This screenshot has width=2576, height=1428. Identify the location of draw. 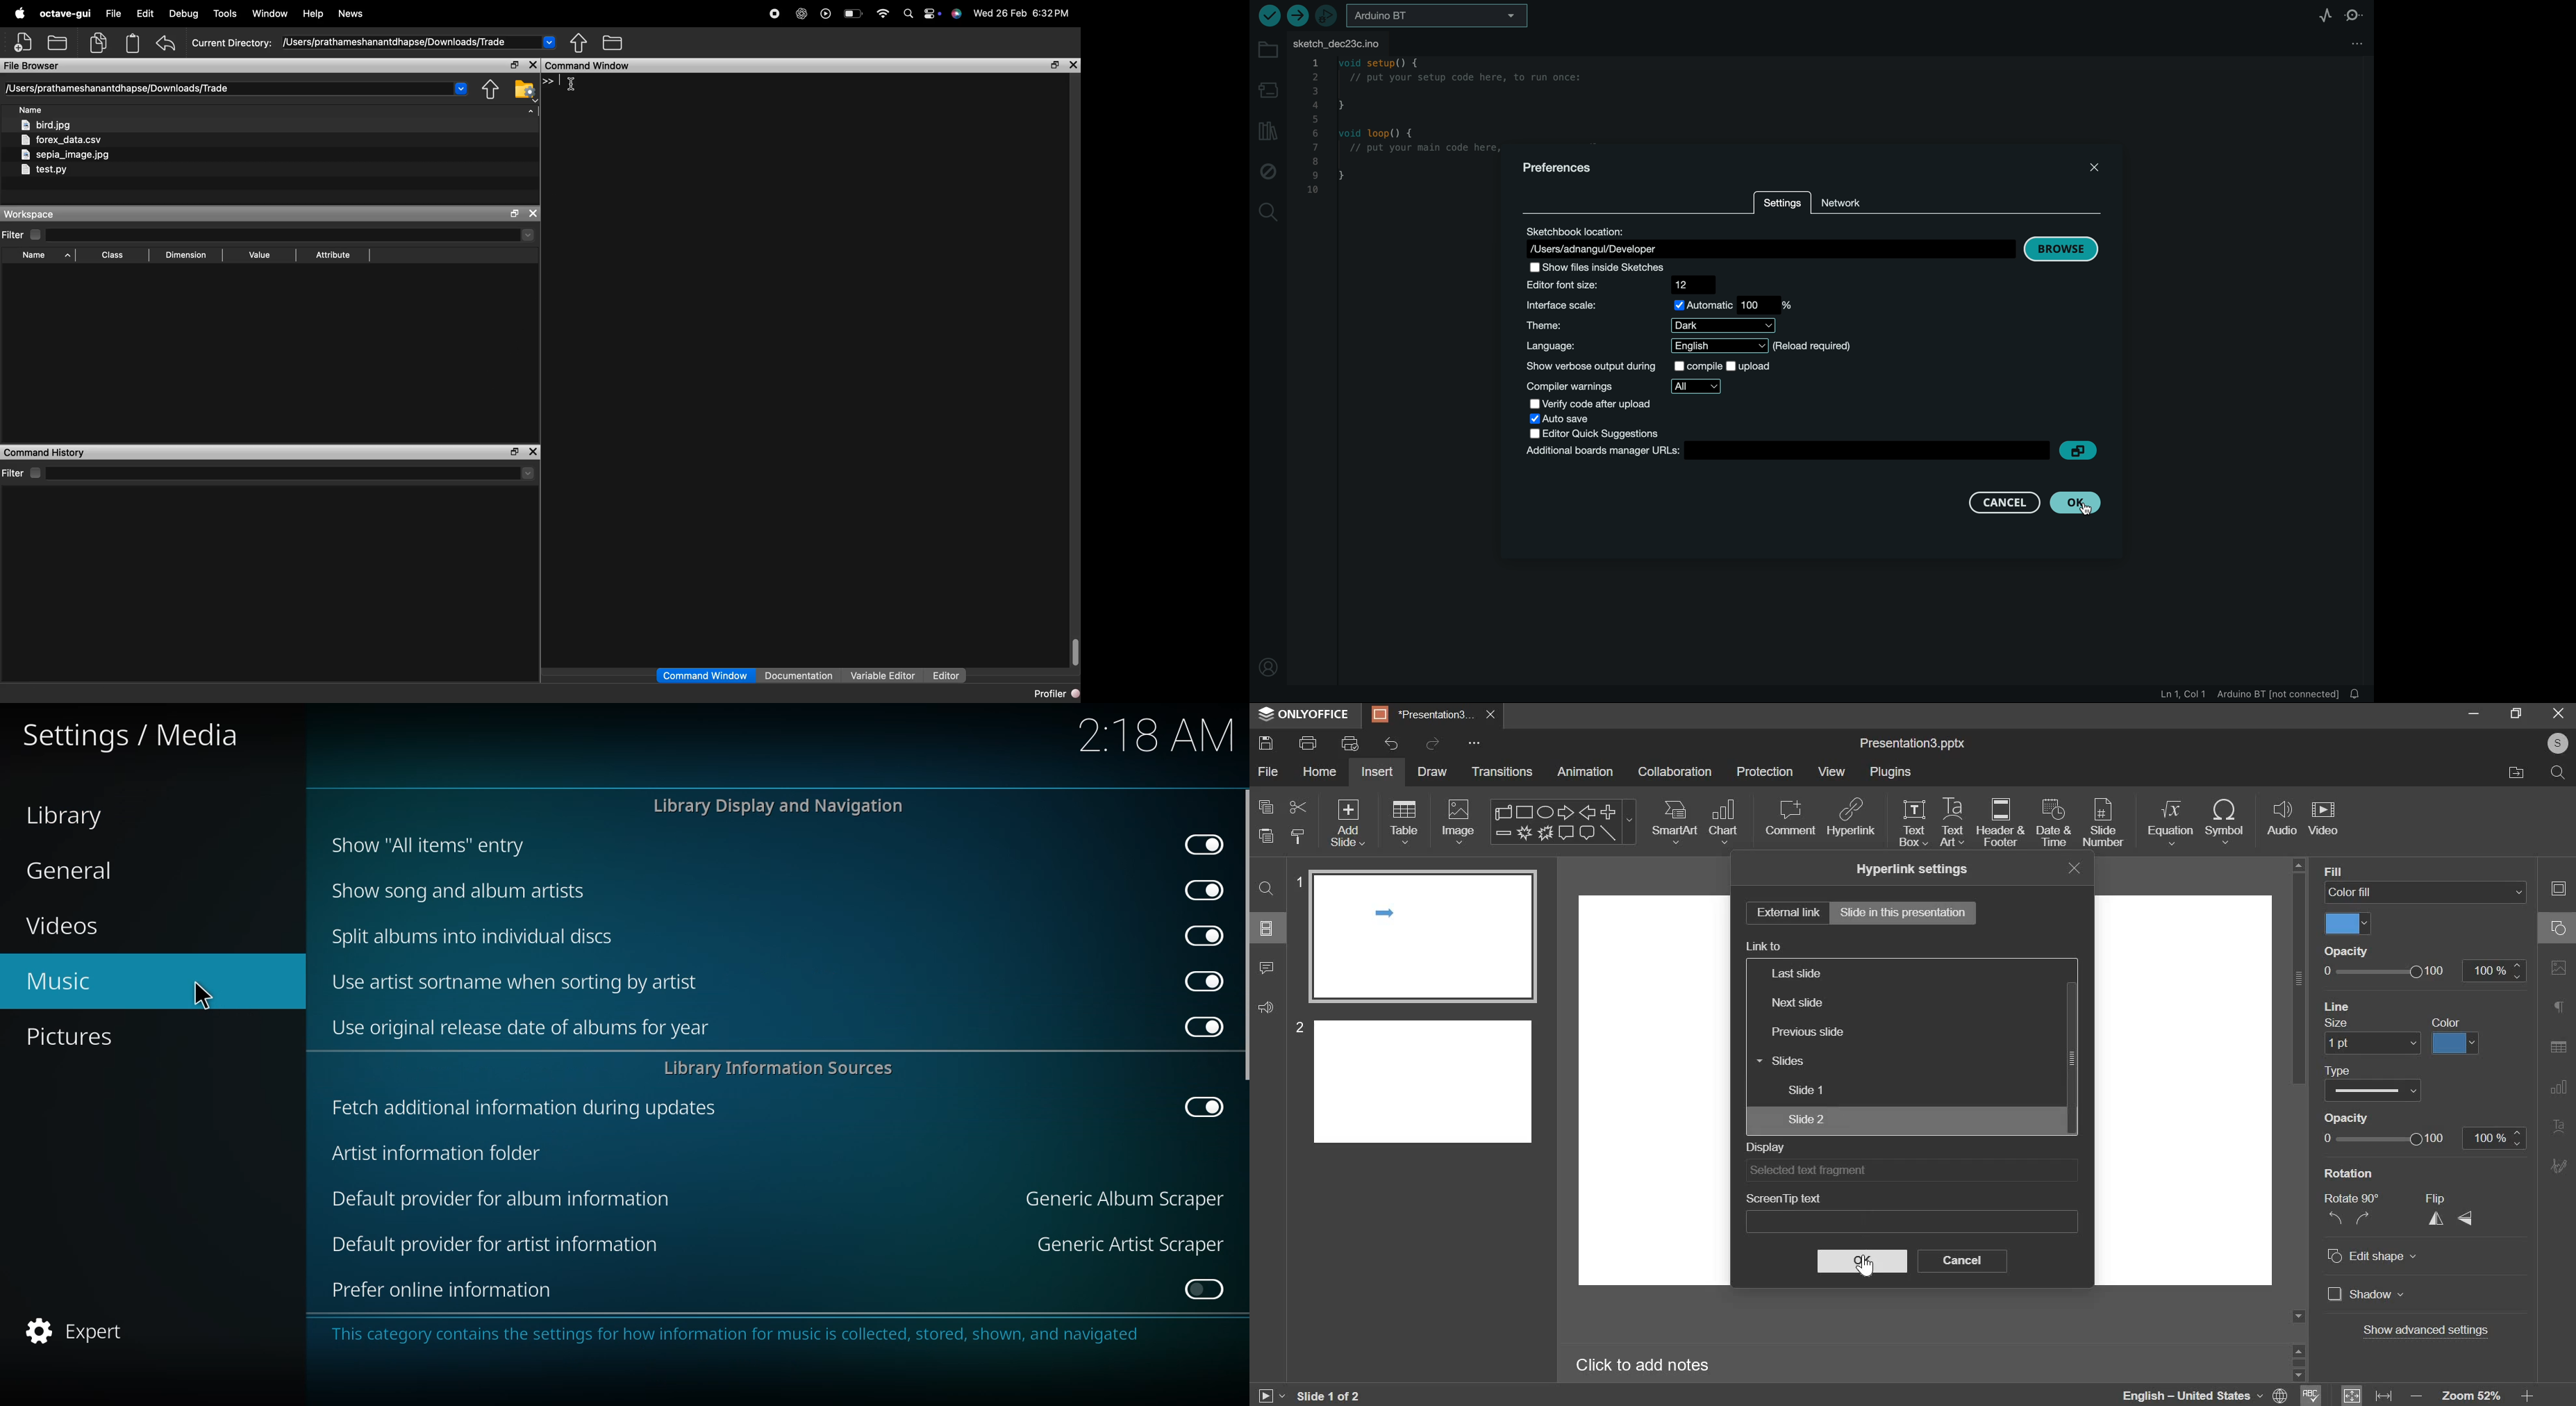
(1436, 773).